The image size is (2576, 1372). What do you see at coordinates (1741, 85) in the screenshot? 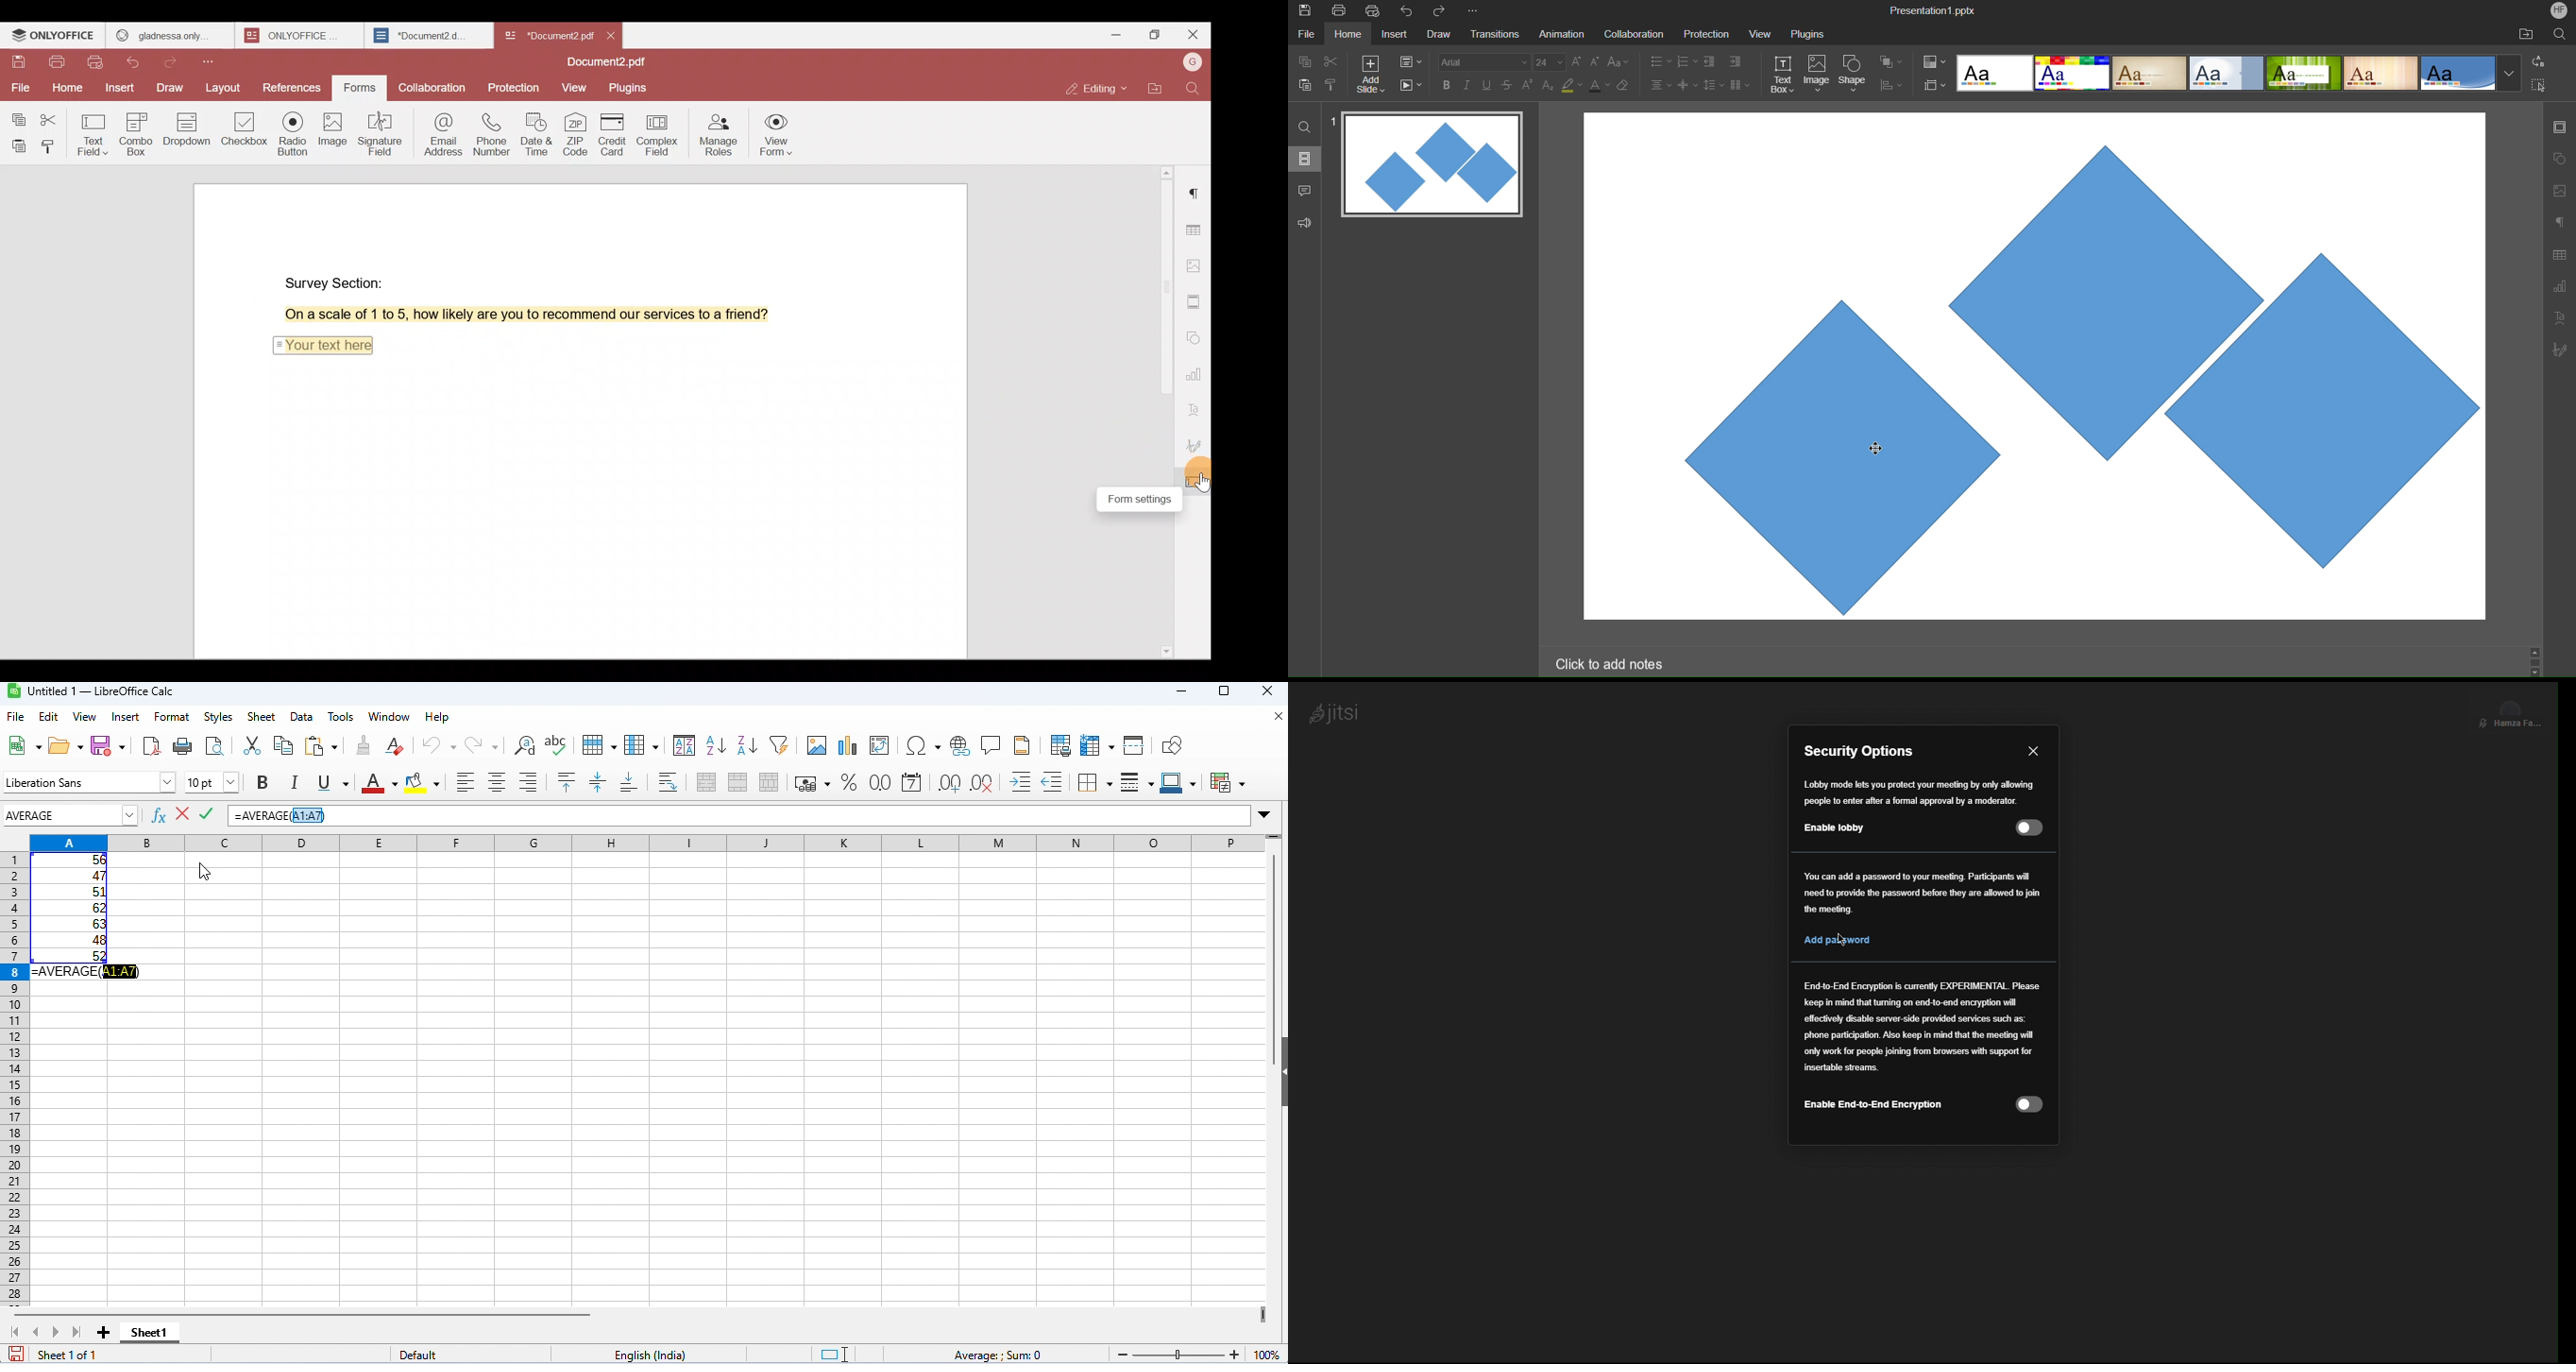
I see `Columns` at bounding box center [1741, 85].